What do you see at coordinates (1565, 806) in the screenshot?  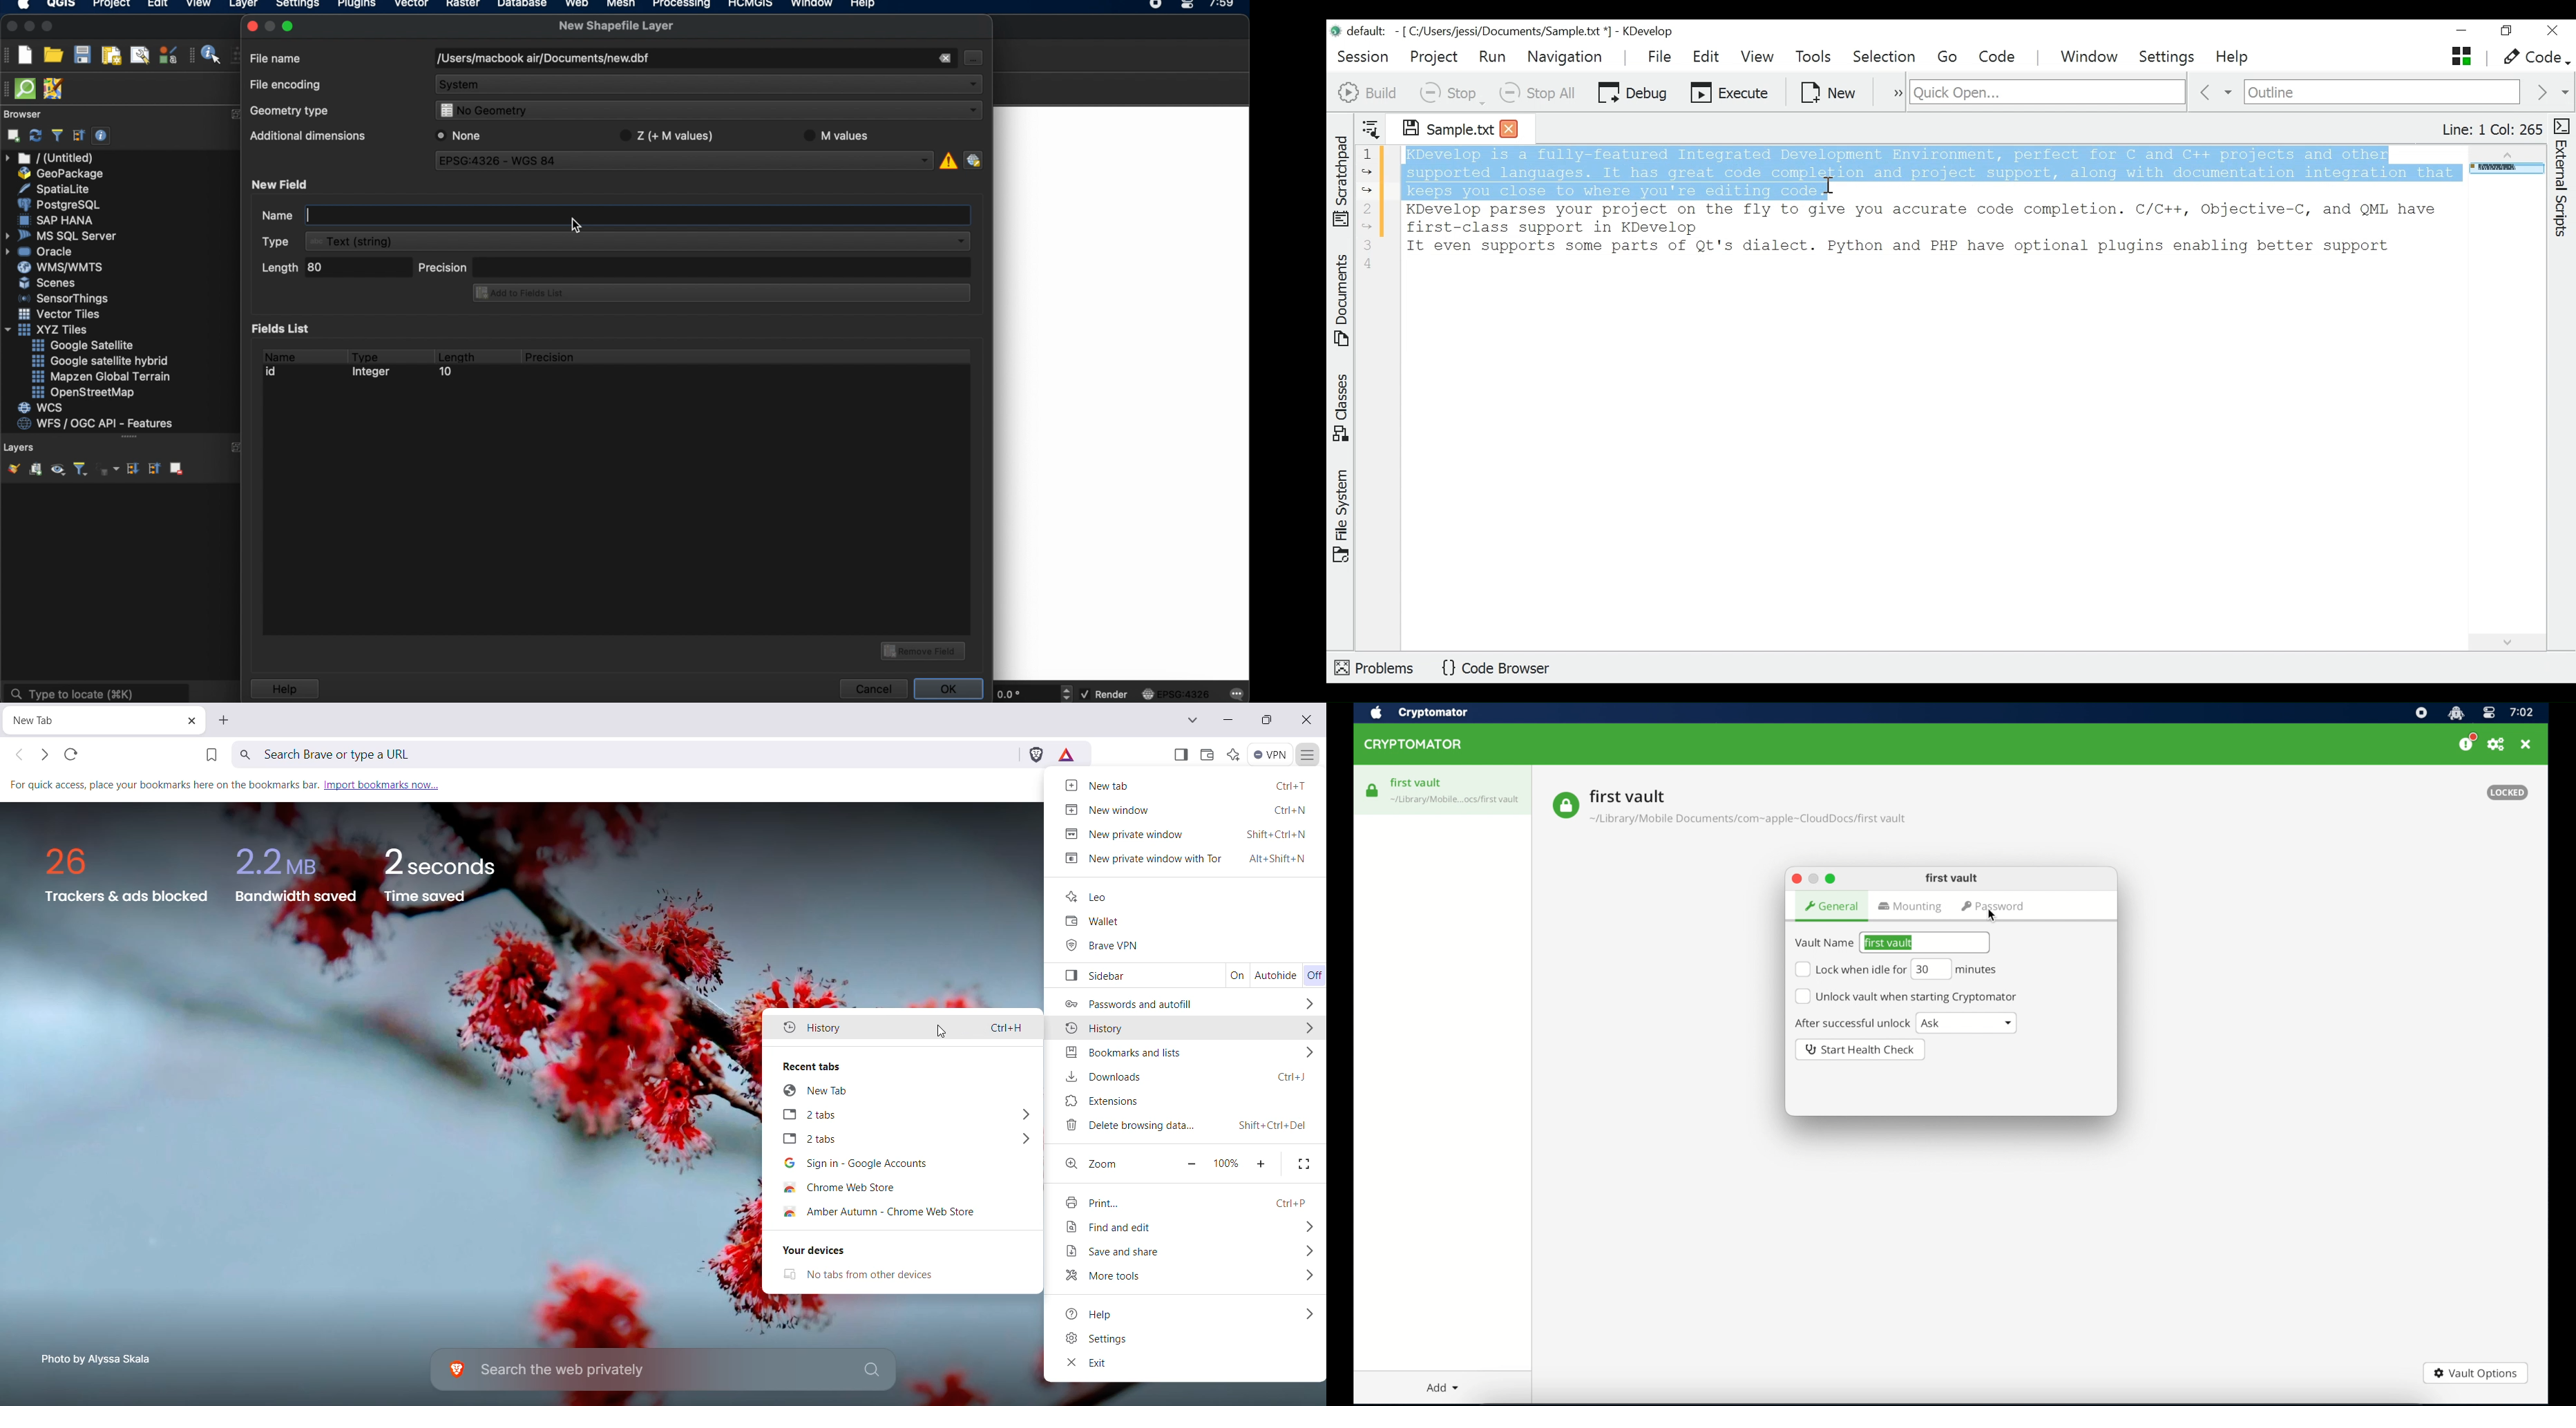 I see `vault icon` at bounding box center [1565, 806].